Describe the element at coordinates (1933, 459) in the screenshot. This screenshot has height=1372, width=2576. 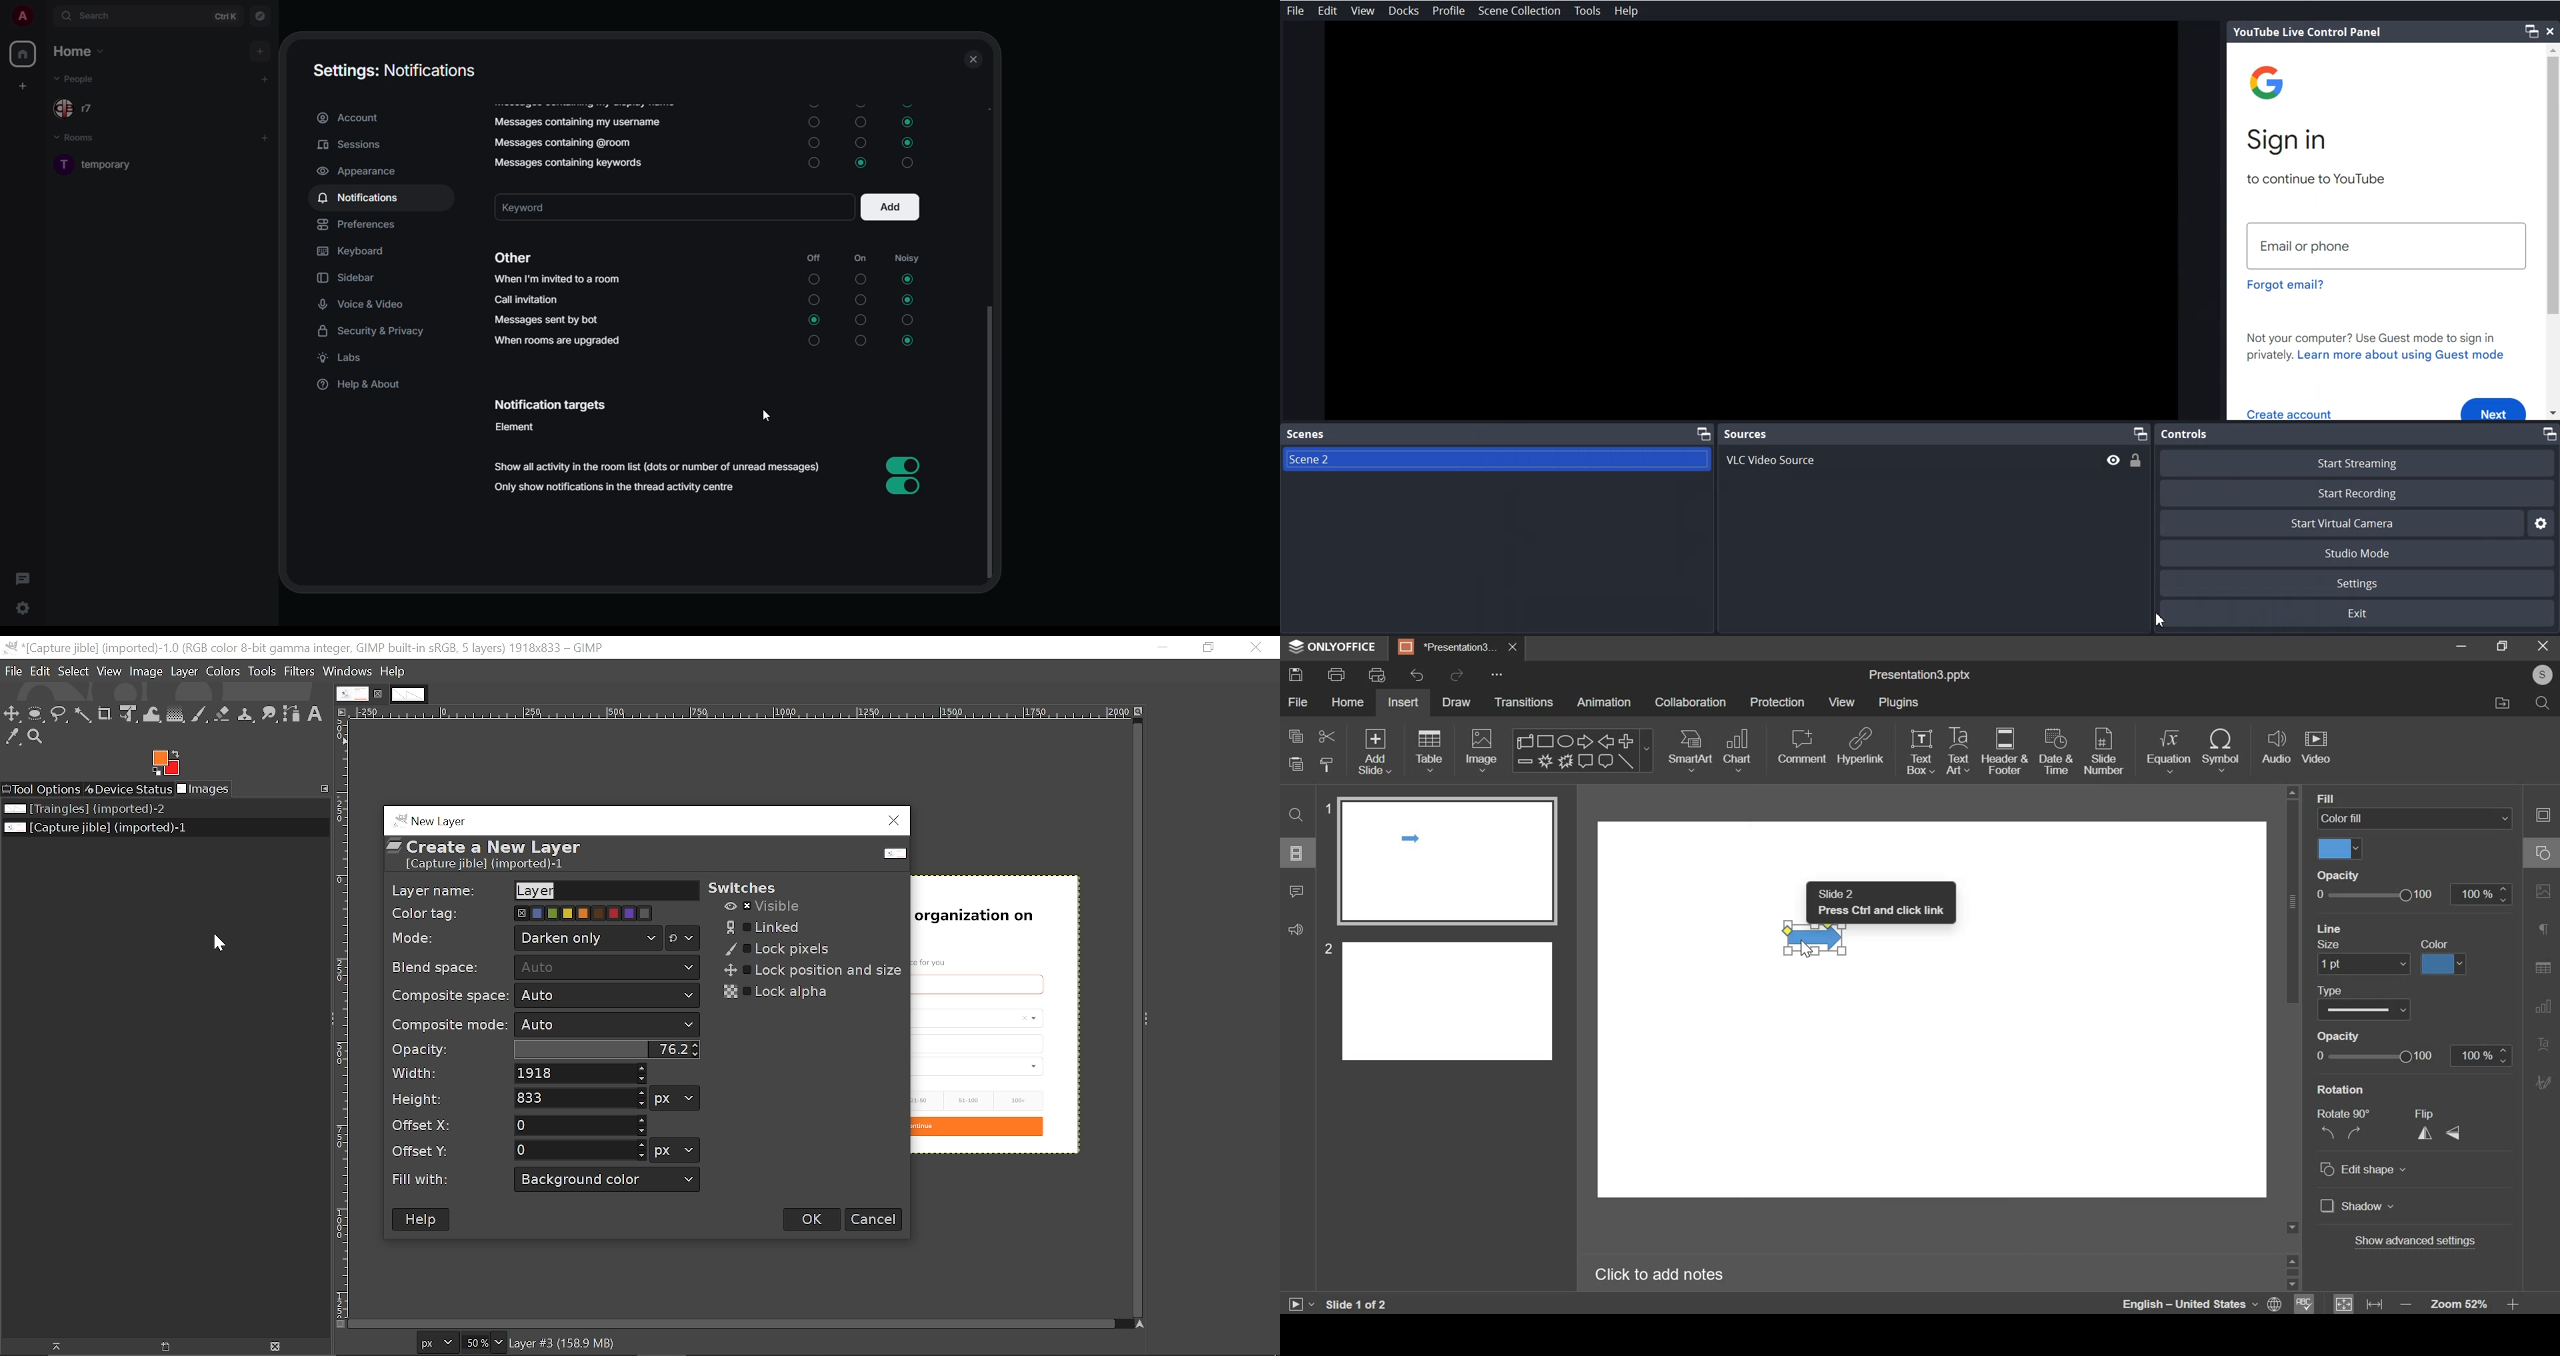
I see `VLC Video Source` at that location.